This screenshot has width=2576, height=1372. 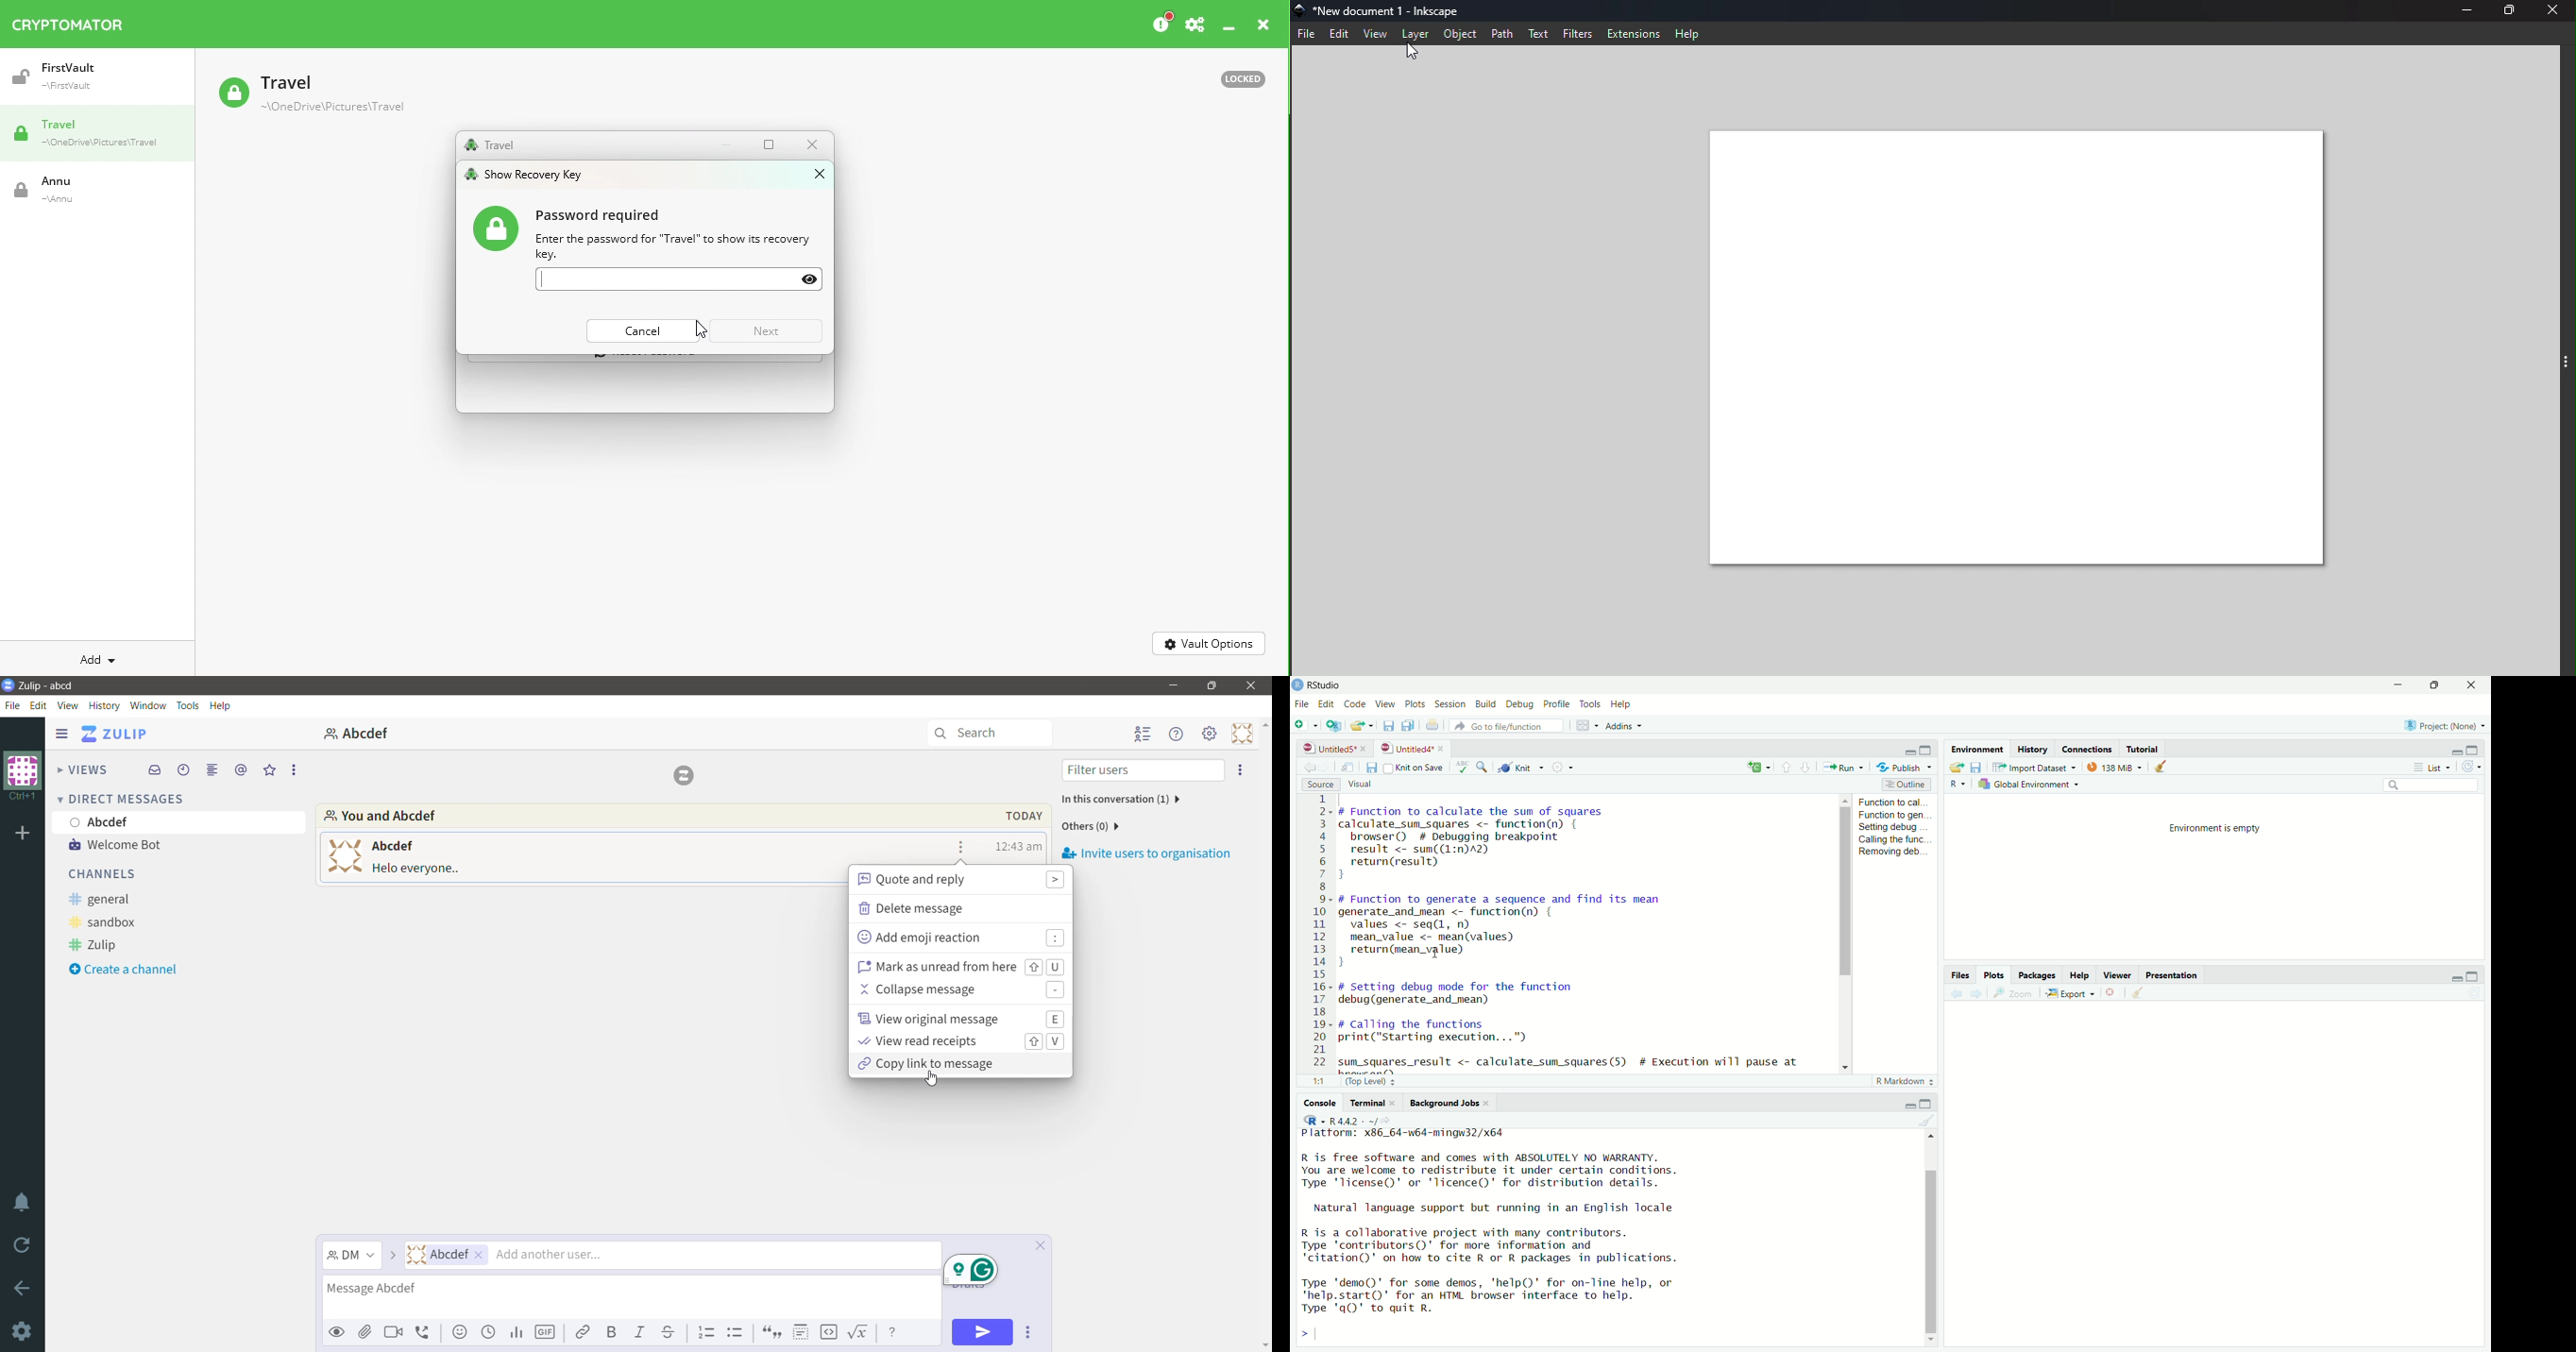 I want to click on global environment, so click(x=2032, y=786).